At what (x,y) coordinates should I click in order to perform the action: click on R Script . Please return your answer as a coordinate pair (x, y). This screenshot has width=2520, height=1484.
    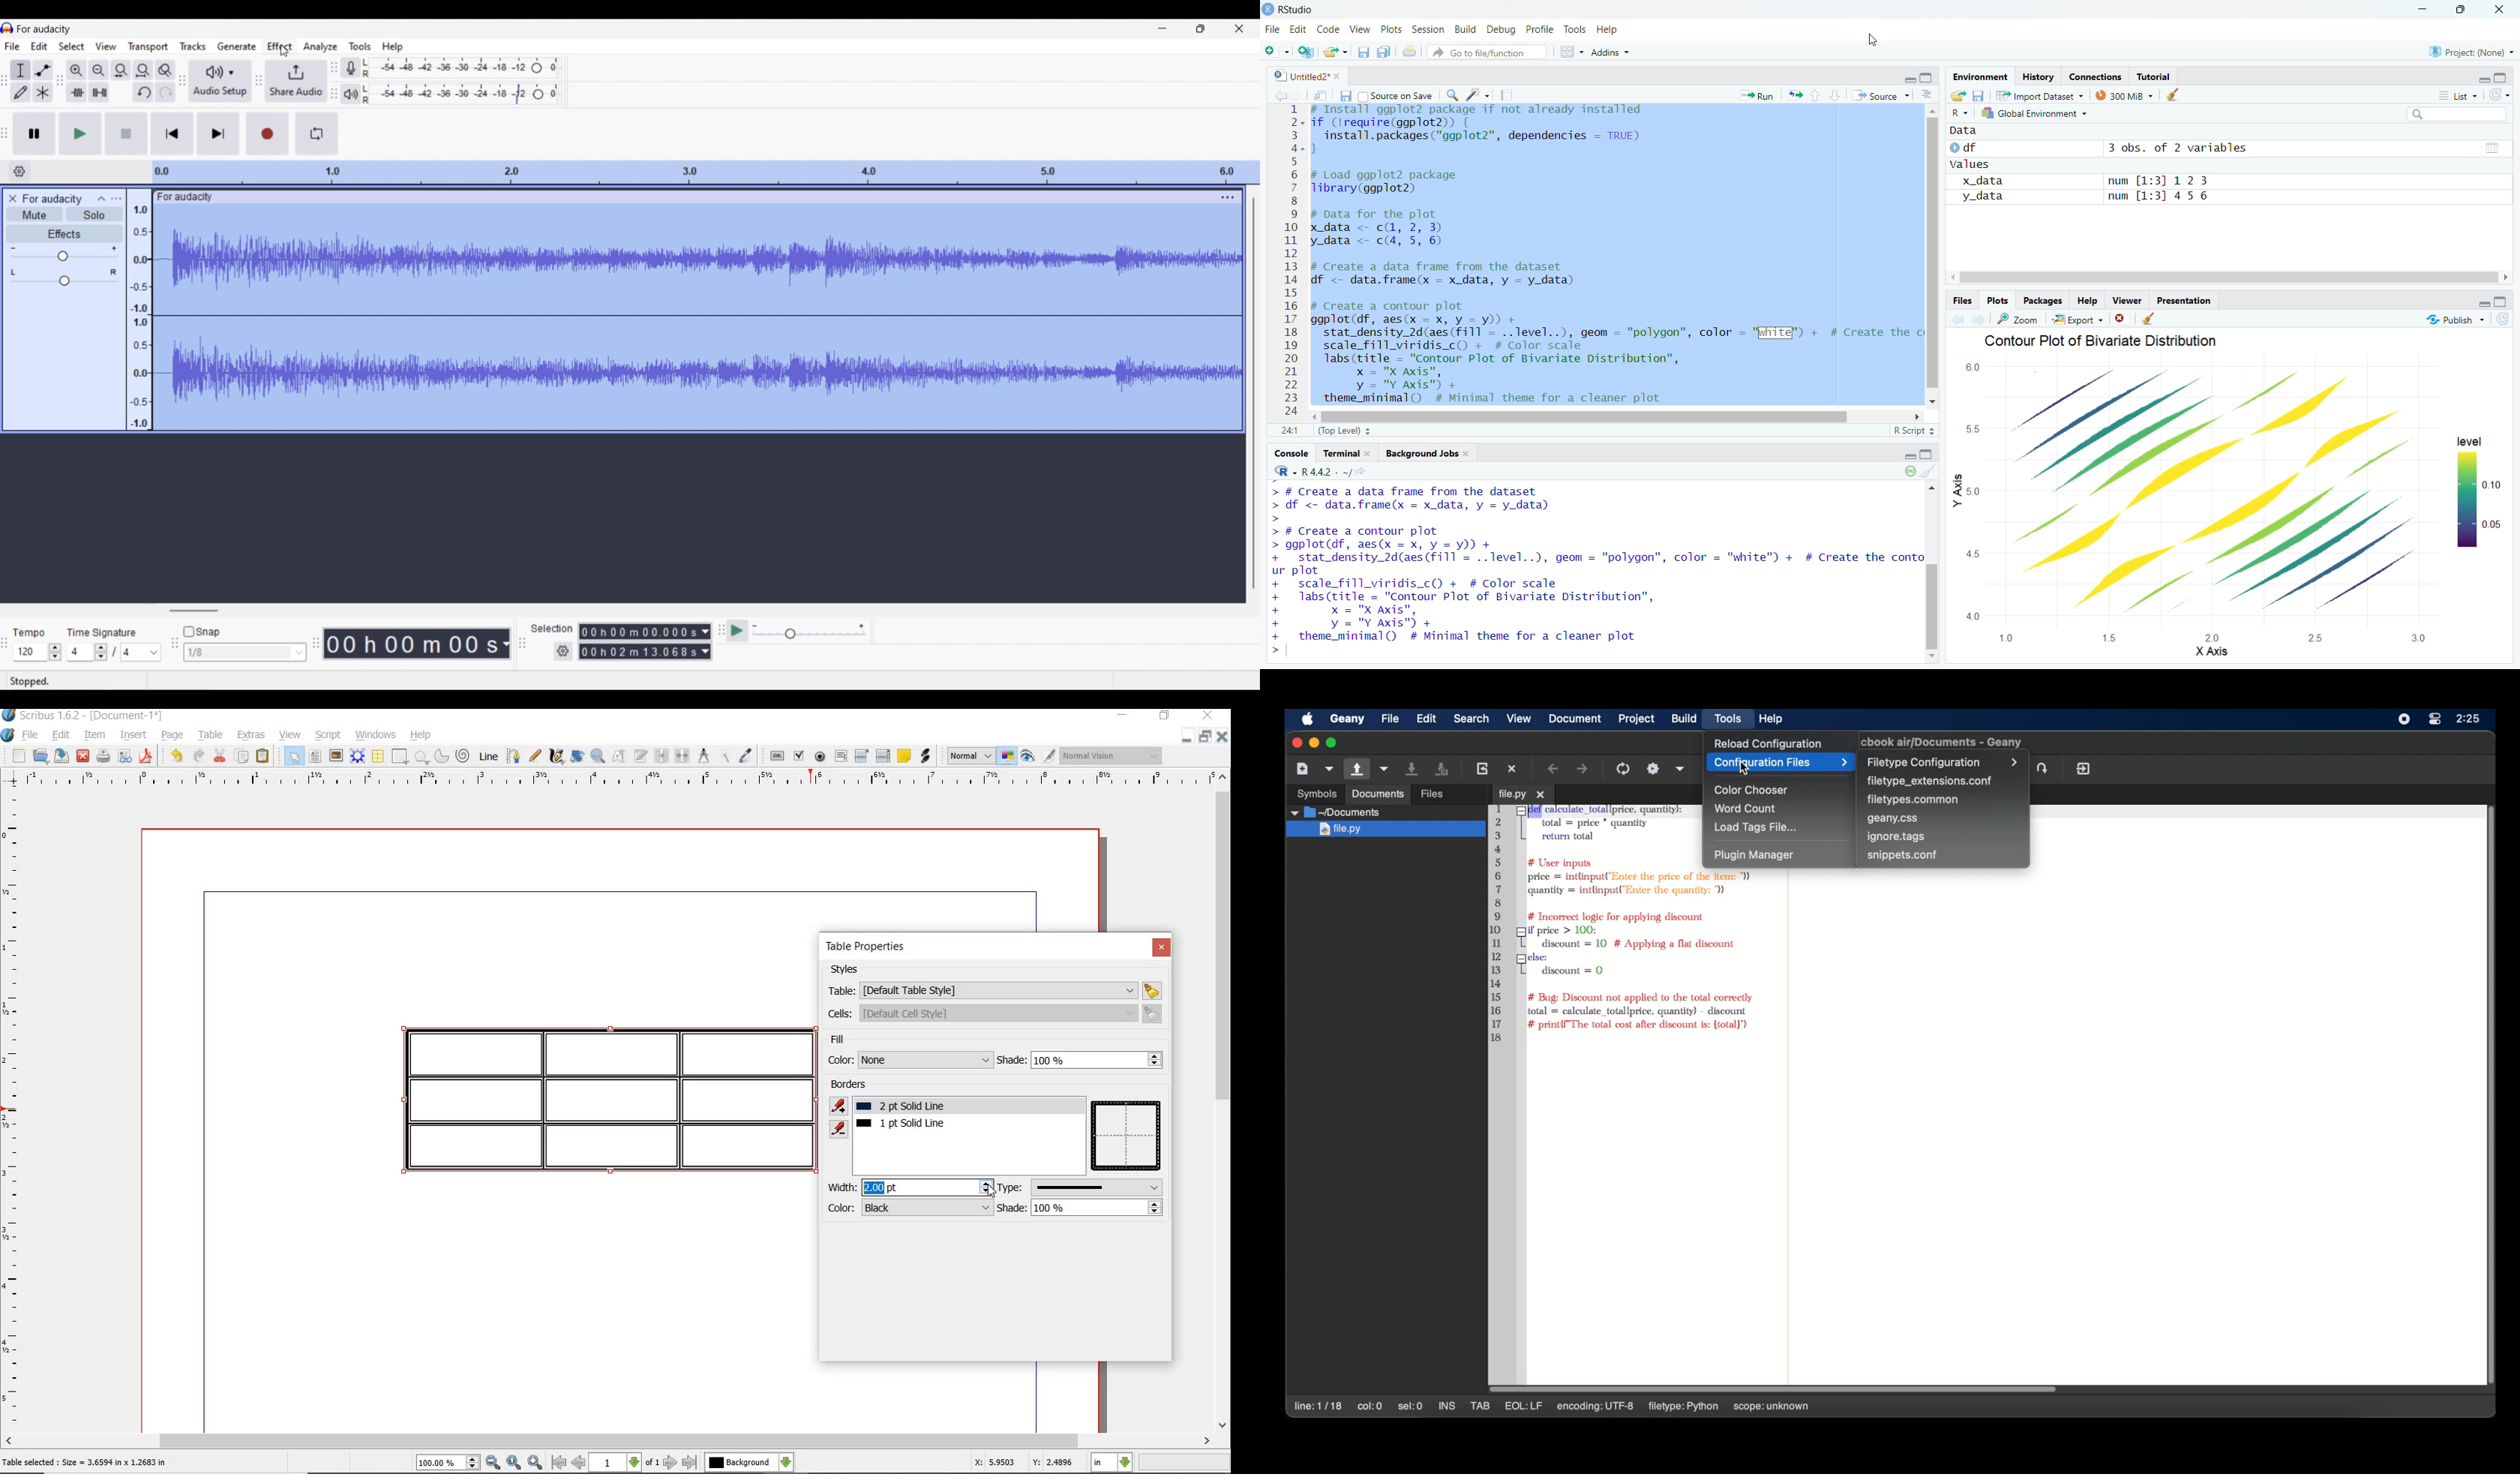
    Looking at the image, I should click on (1908, 431).